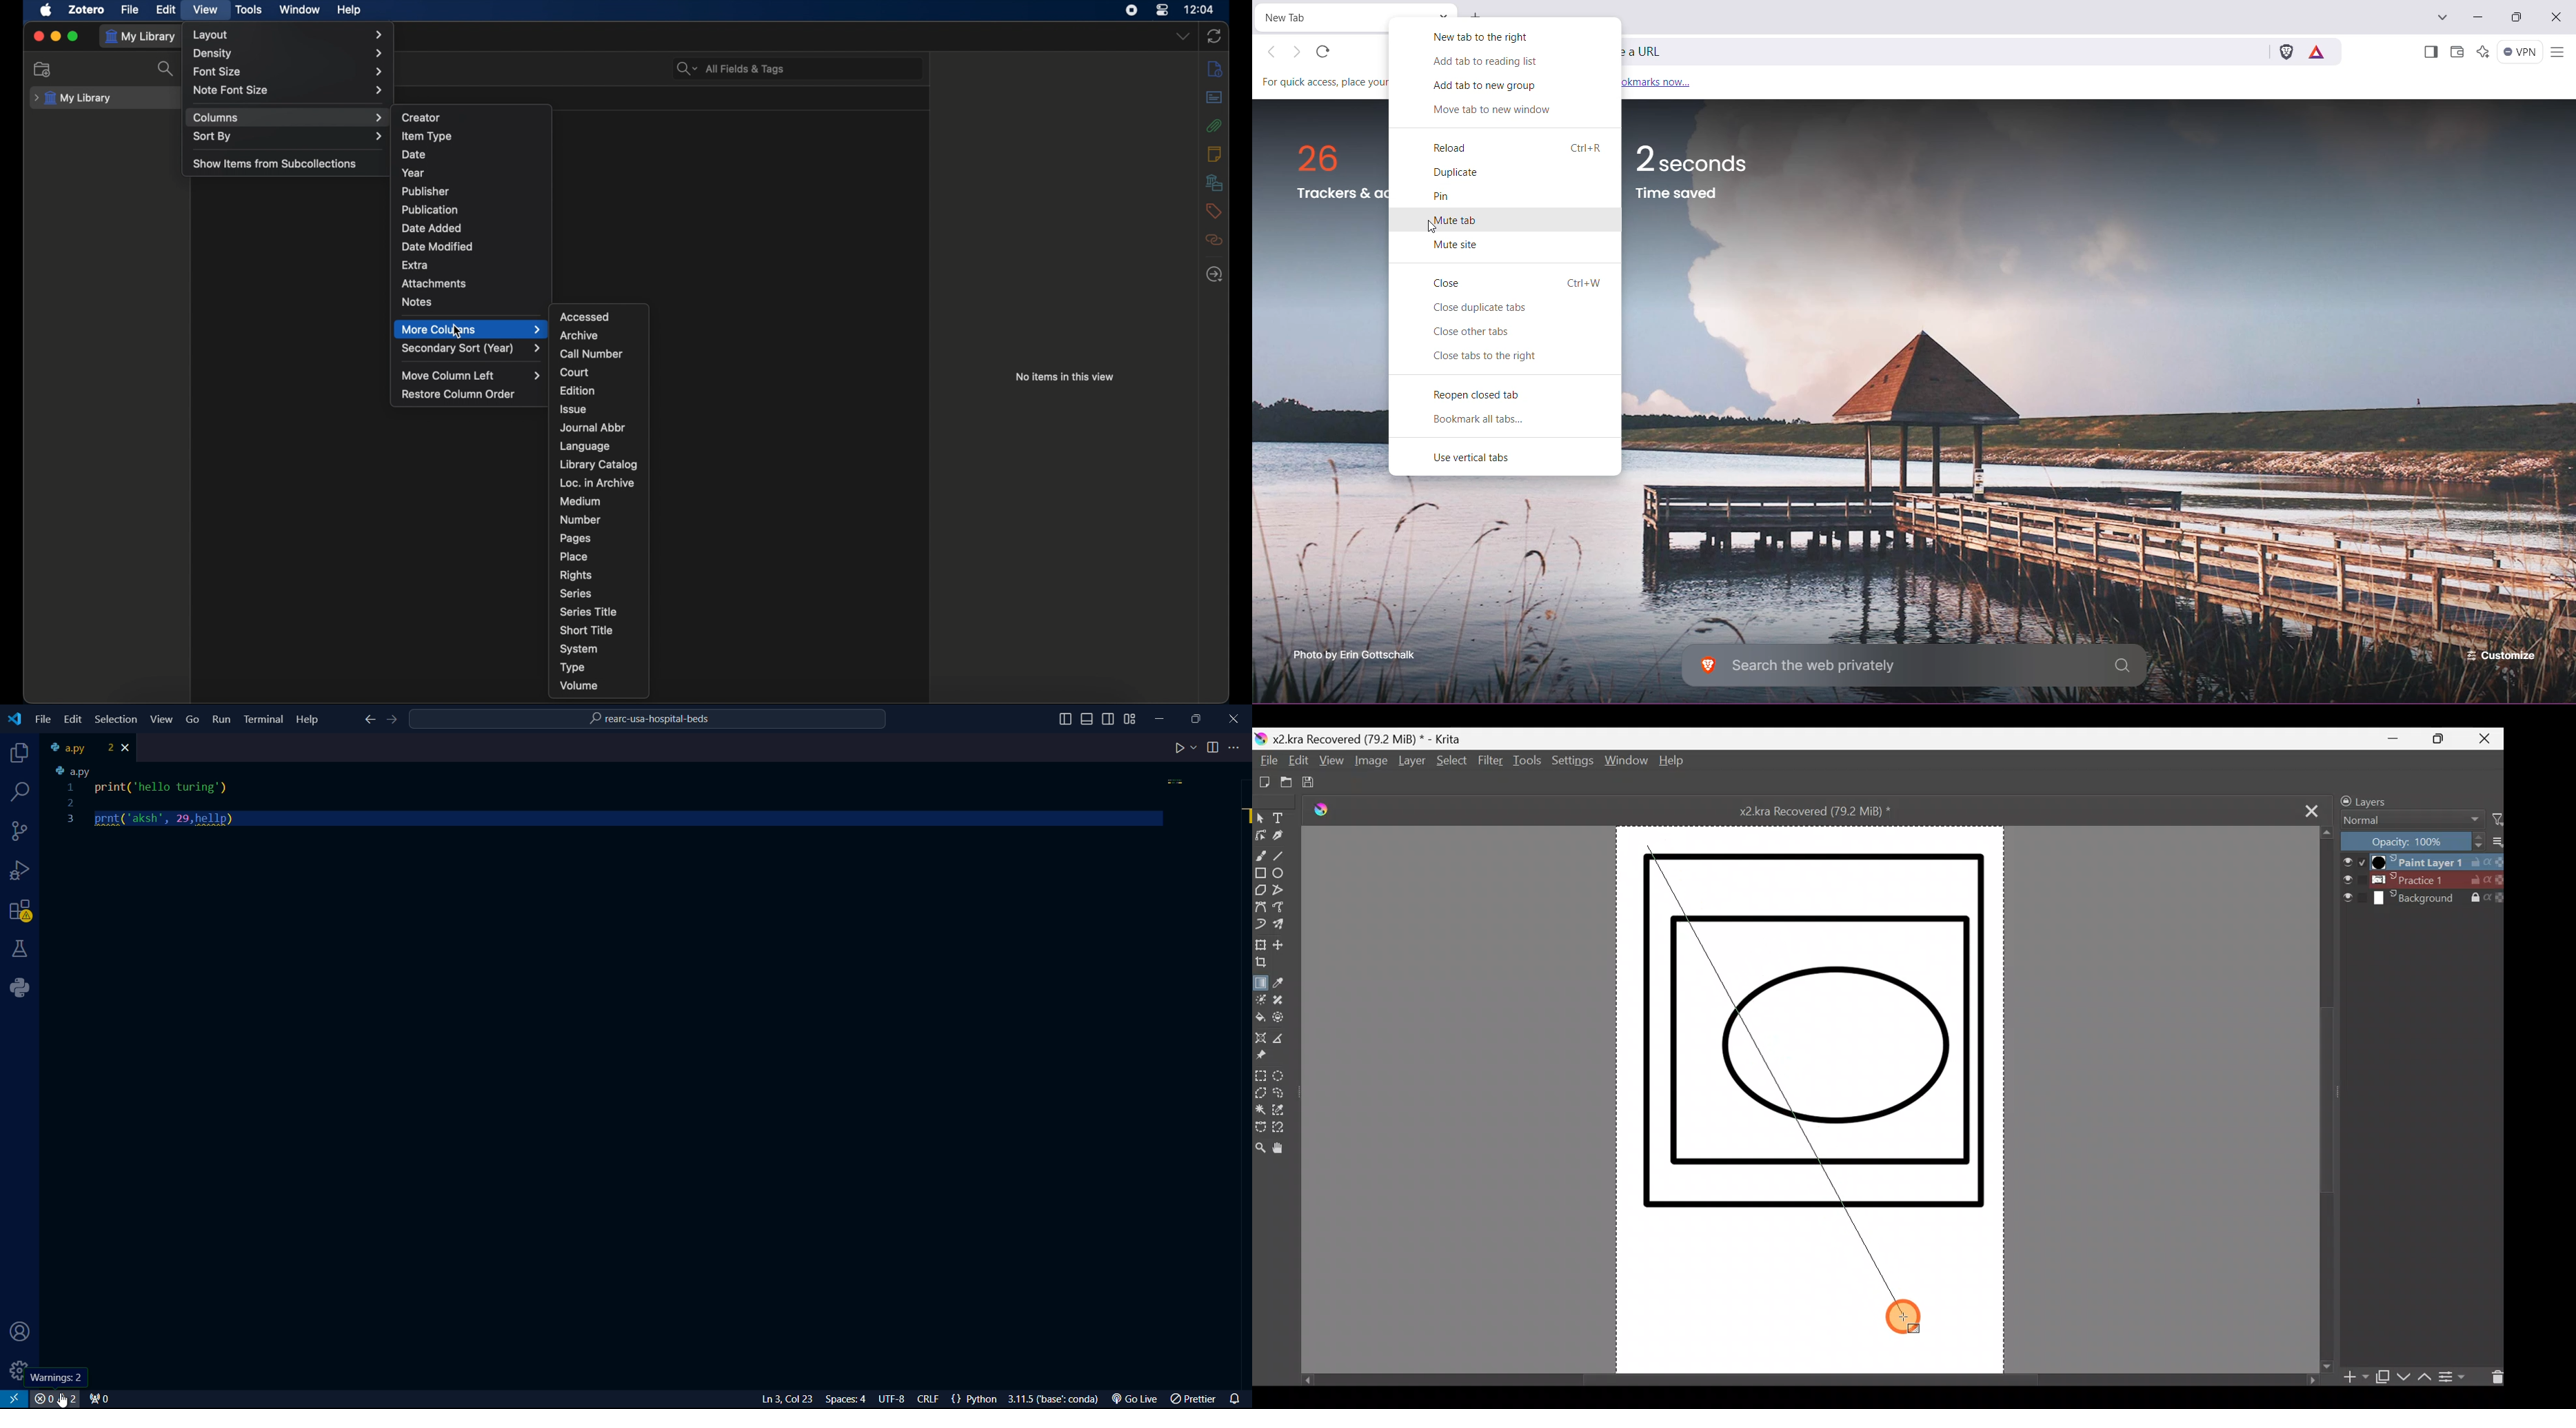 This screenshot has width=2576, height=1428. Describe the element at coordinates (2488, 738) in the screenshot. I see `Close` at that location.